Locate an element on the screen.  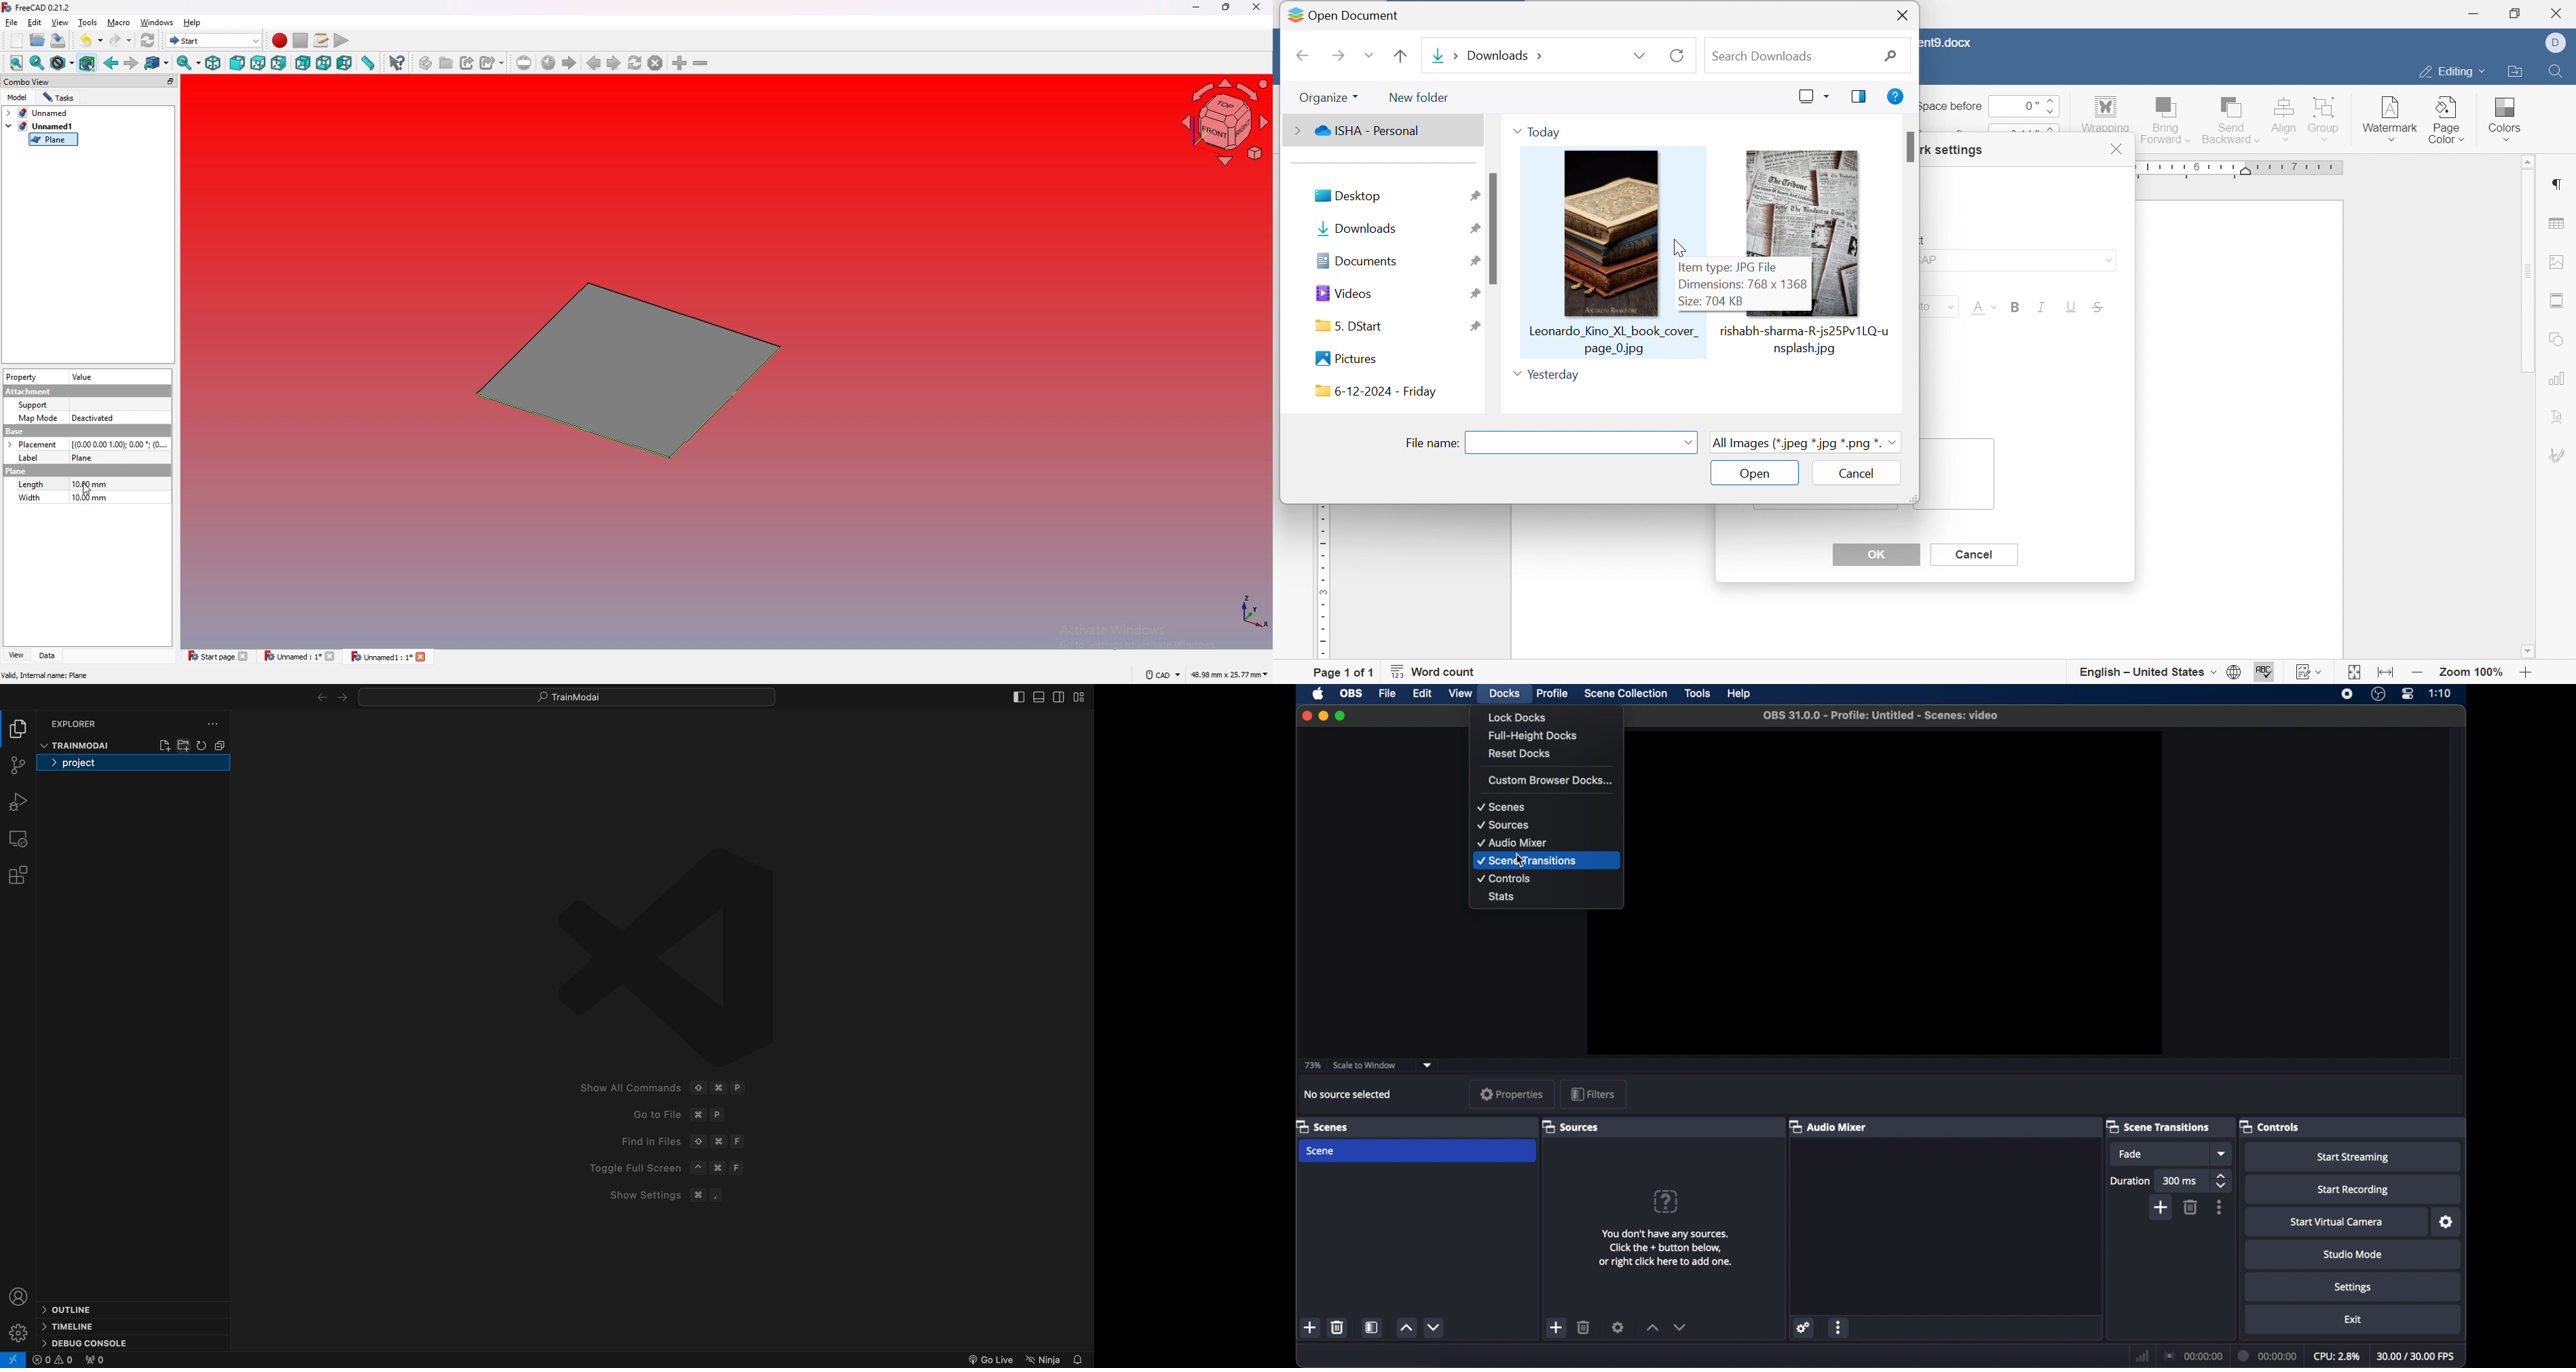
0 is located at coordinates (53, 1360).